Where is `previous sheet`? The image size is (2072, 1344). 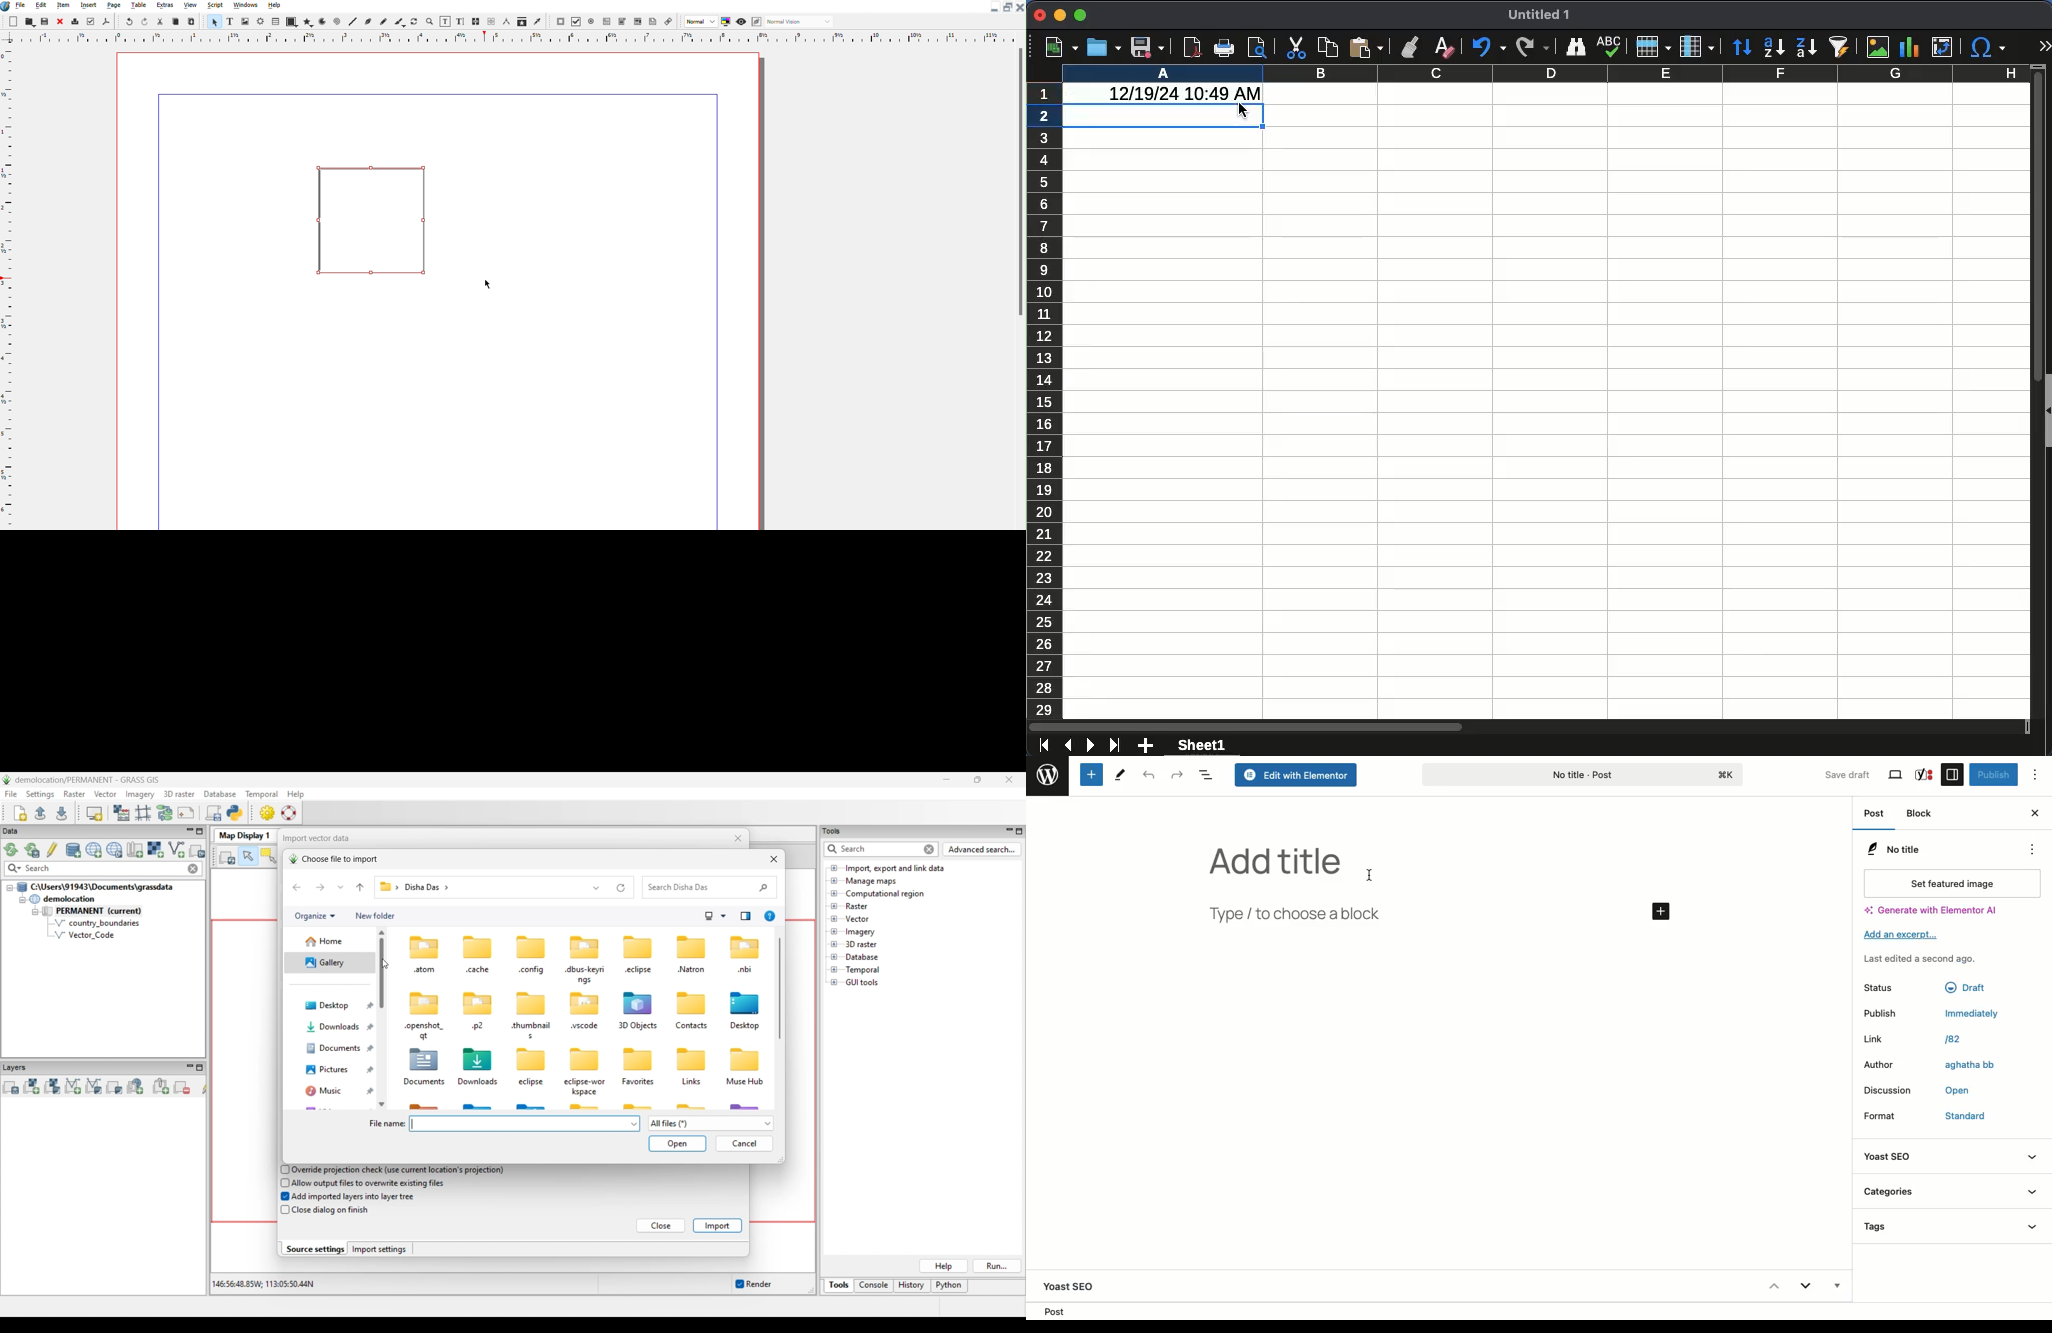 previous sheet is located at coordinates (1067, 746).